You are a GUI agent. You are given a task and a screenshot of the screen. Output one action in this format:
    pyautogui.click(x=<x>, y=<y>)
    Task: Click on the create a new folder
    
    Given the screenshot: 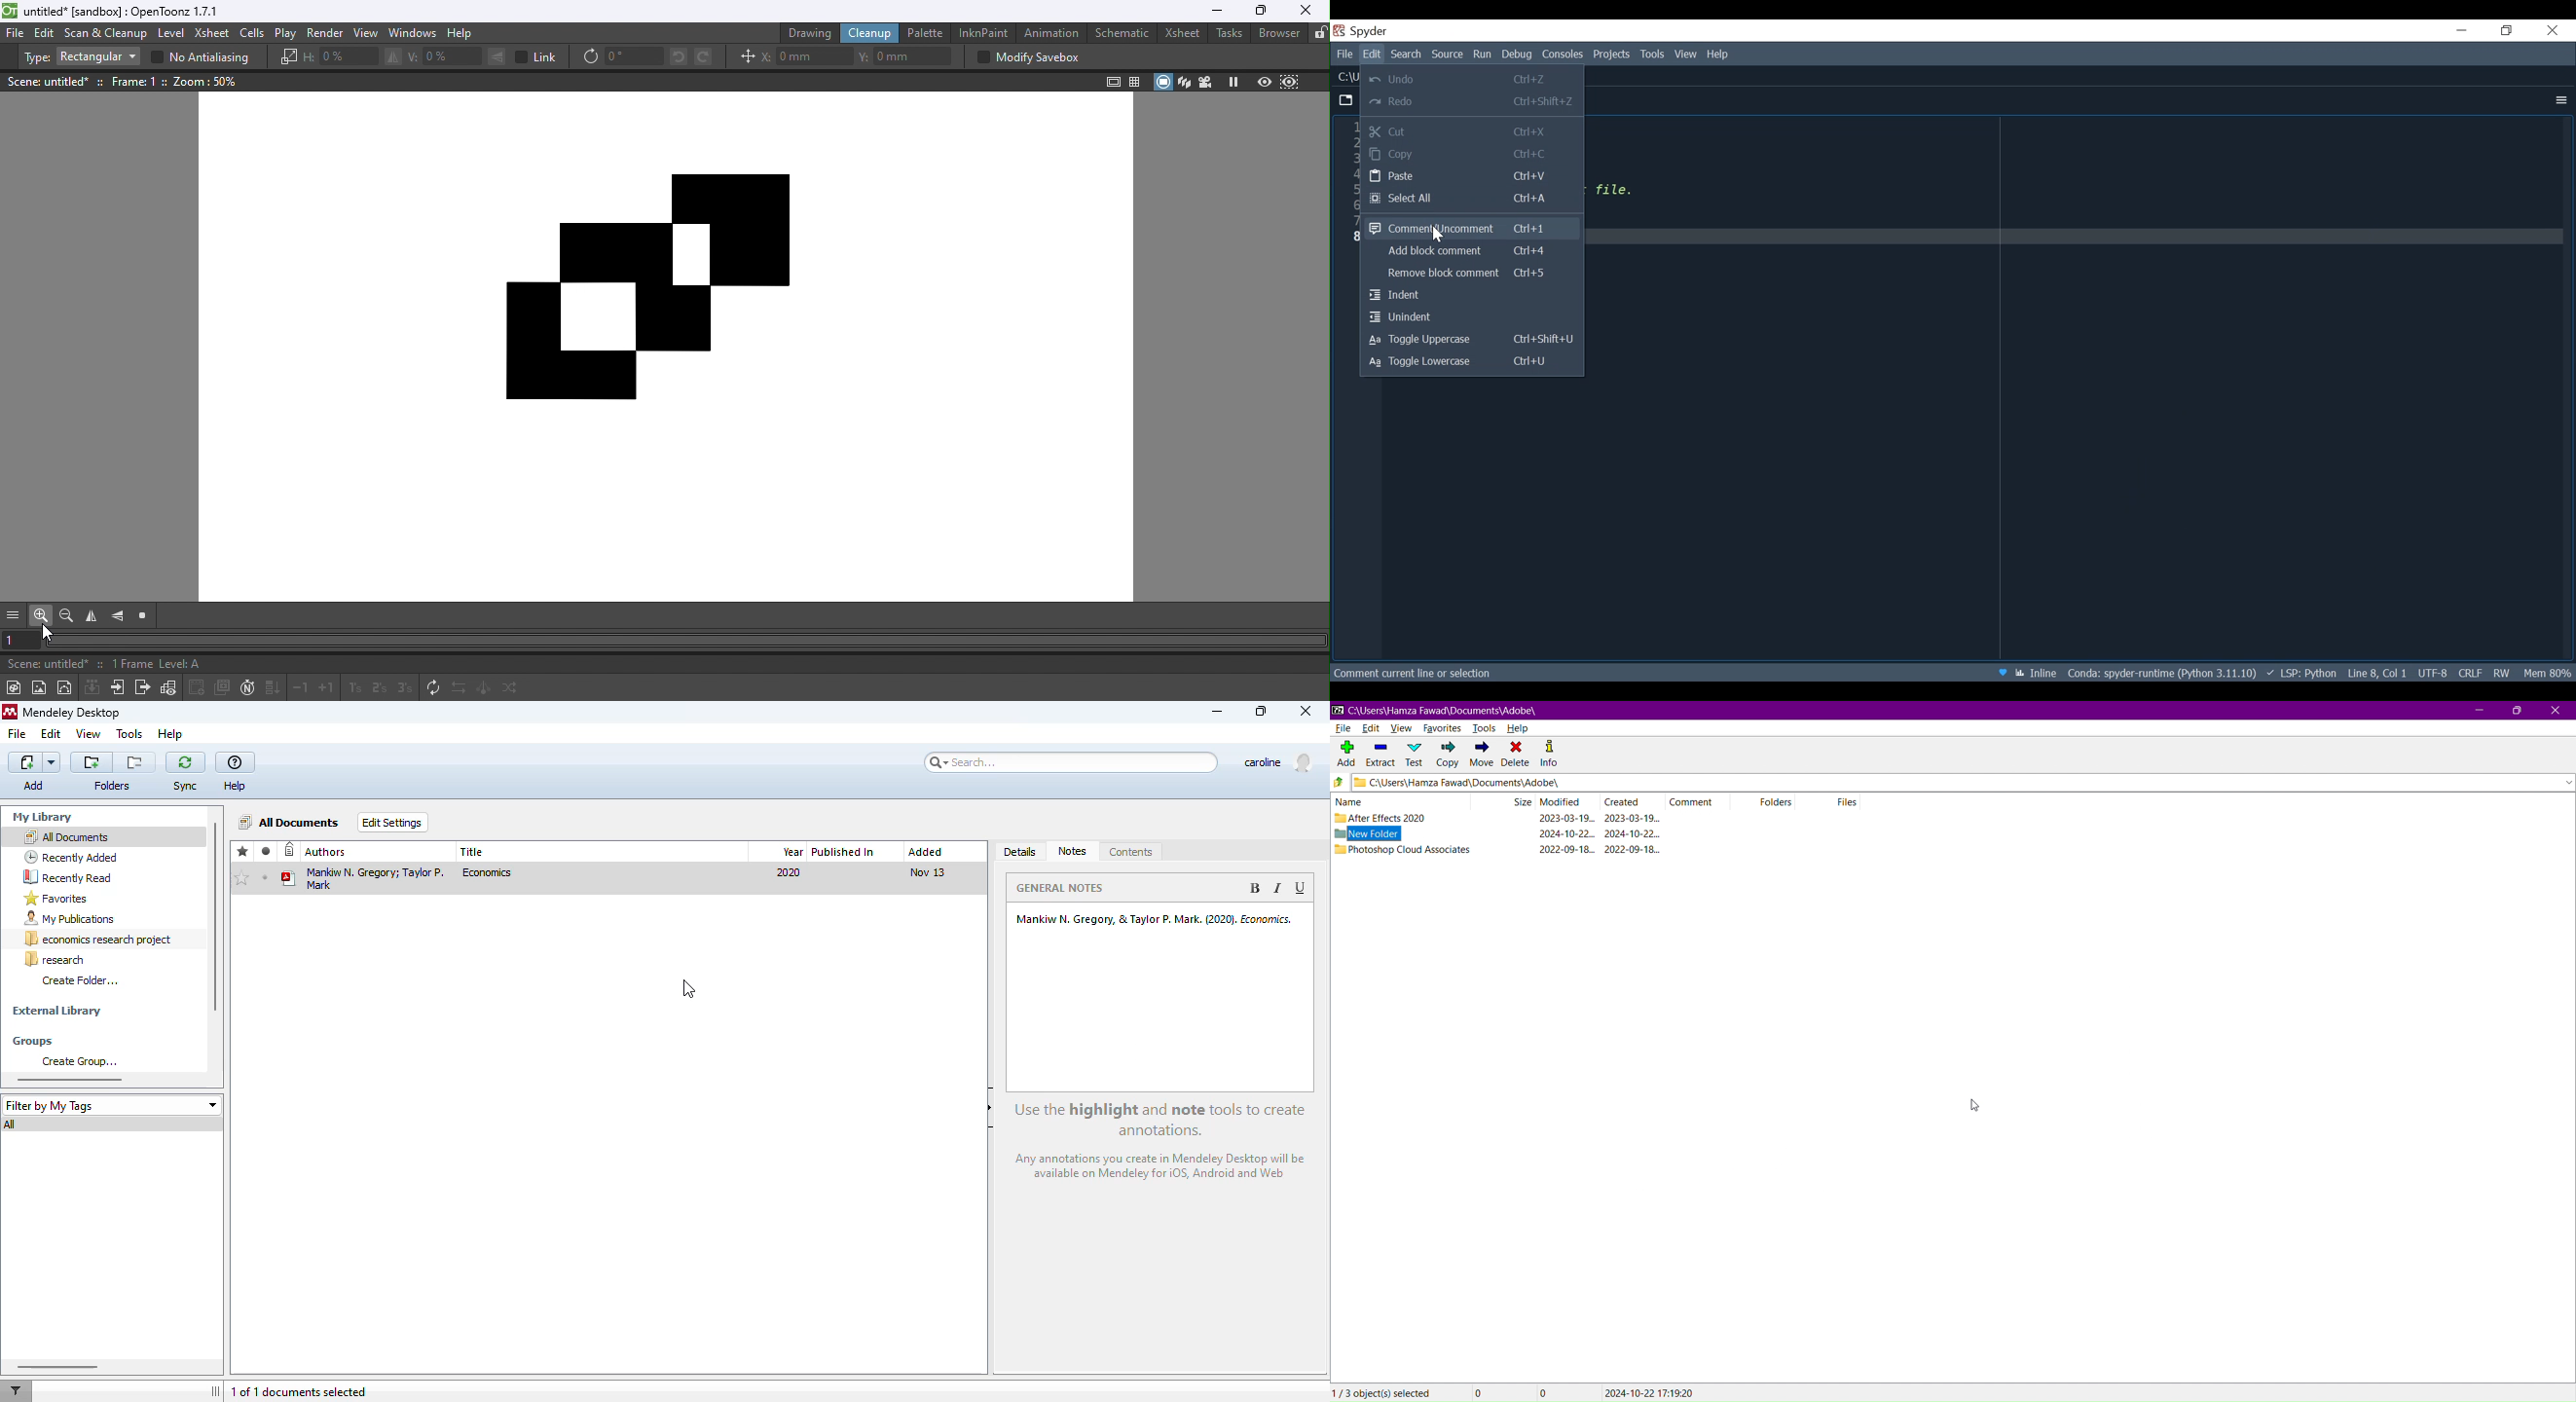 What is the action you would take?
    pyautogui.click(x=92, y=762)
    